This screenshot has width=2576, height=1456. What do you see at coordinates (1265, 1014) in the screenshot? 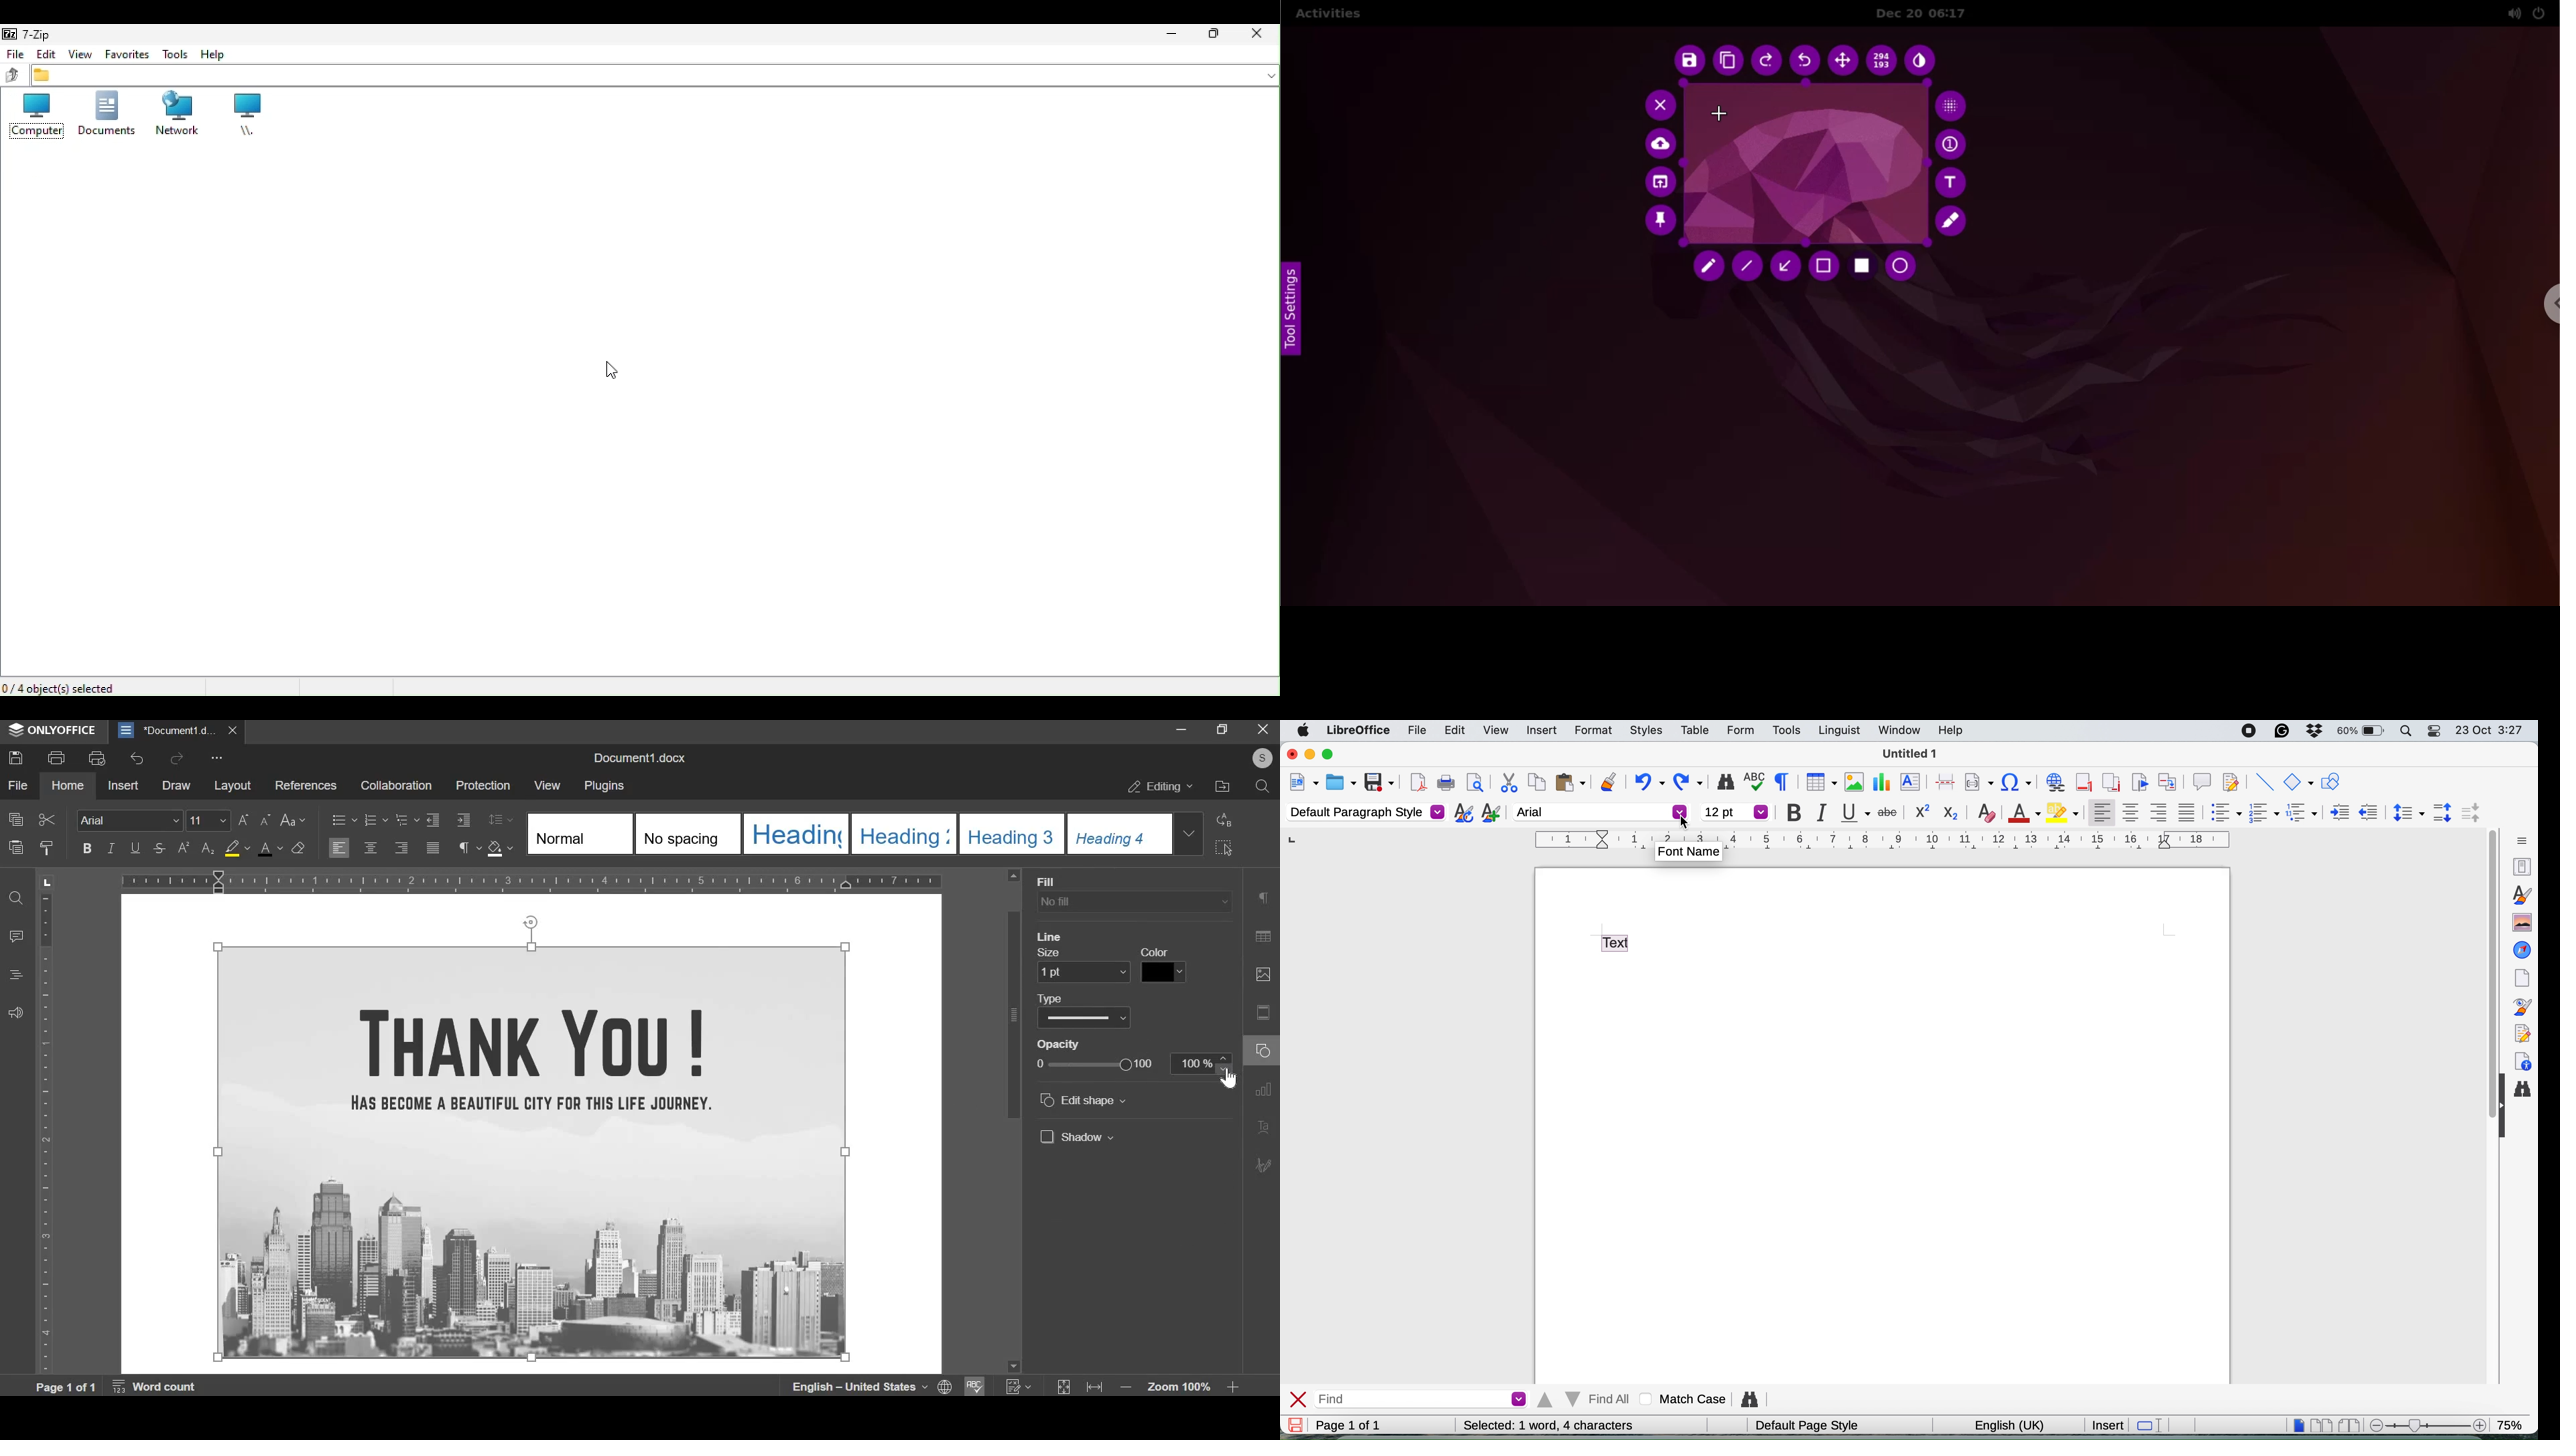
I see `Headers & Footers` at bounding box center [1265, 1014].